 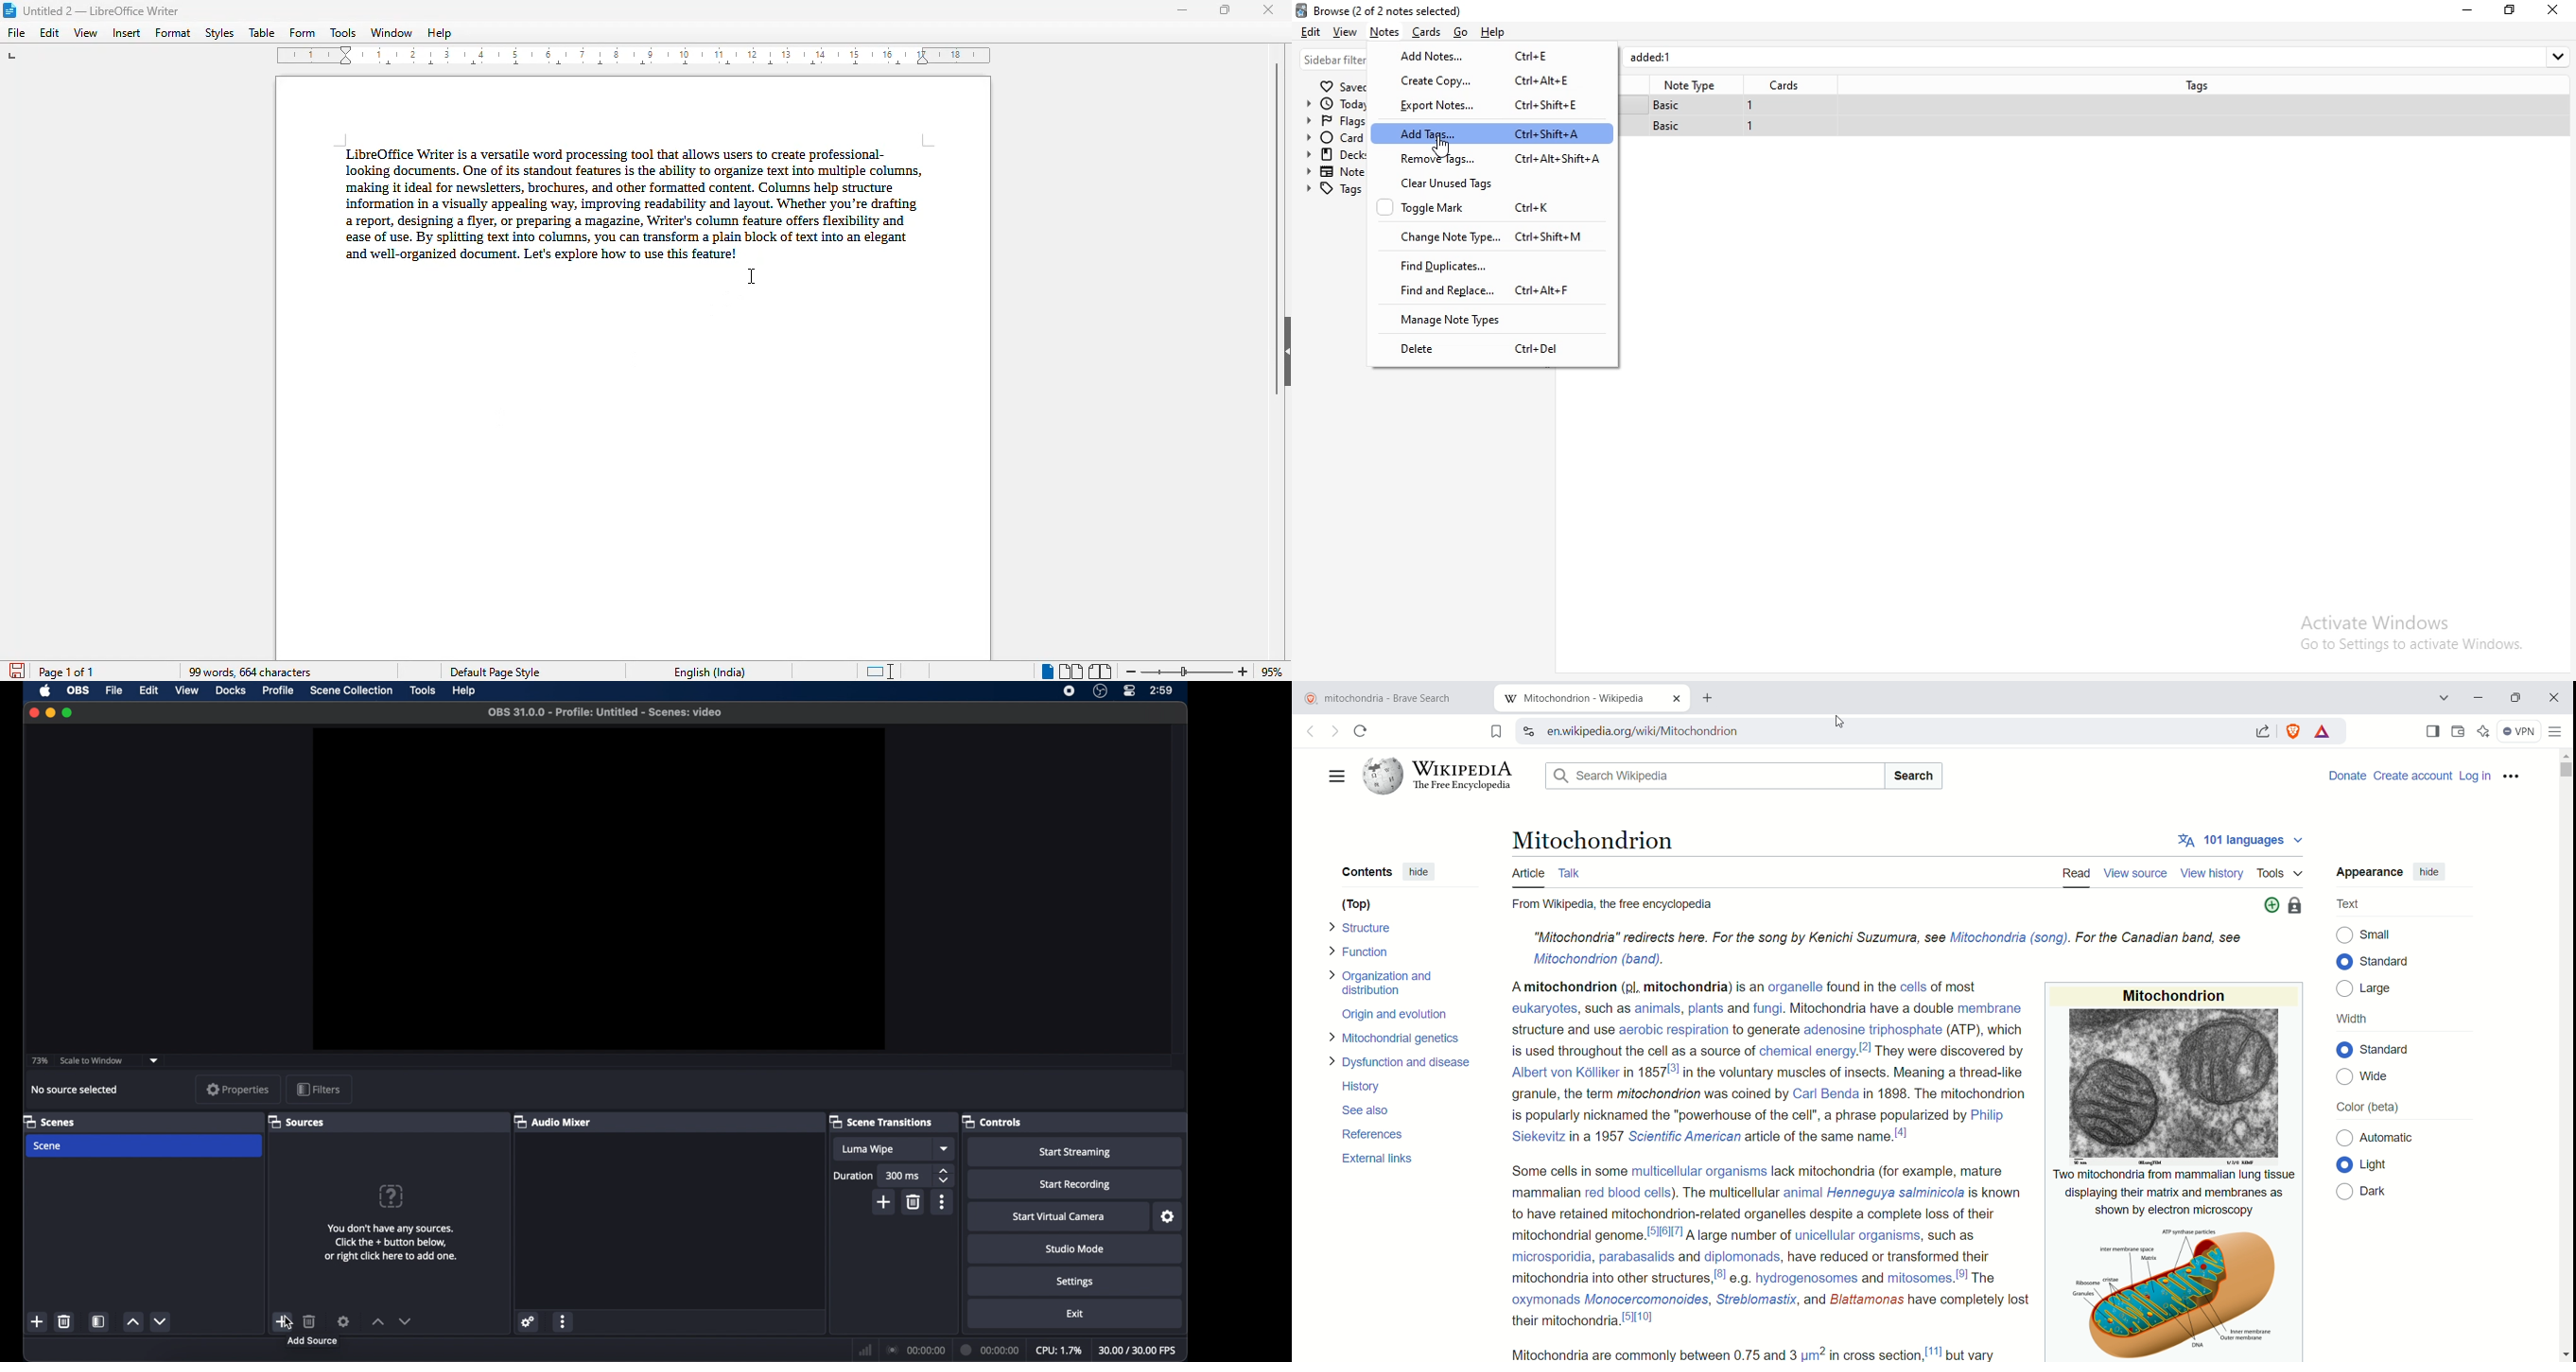 What do you see at coordinates (17, 32) in the screenshot?
I see `file` at bounding box center [17, 32].